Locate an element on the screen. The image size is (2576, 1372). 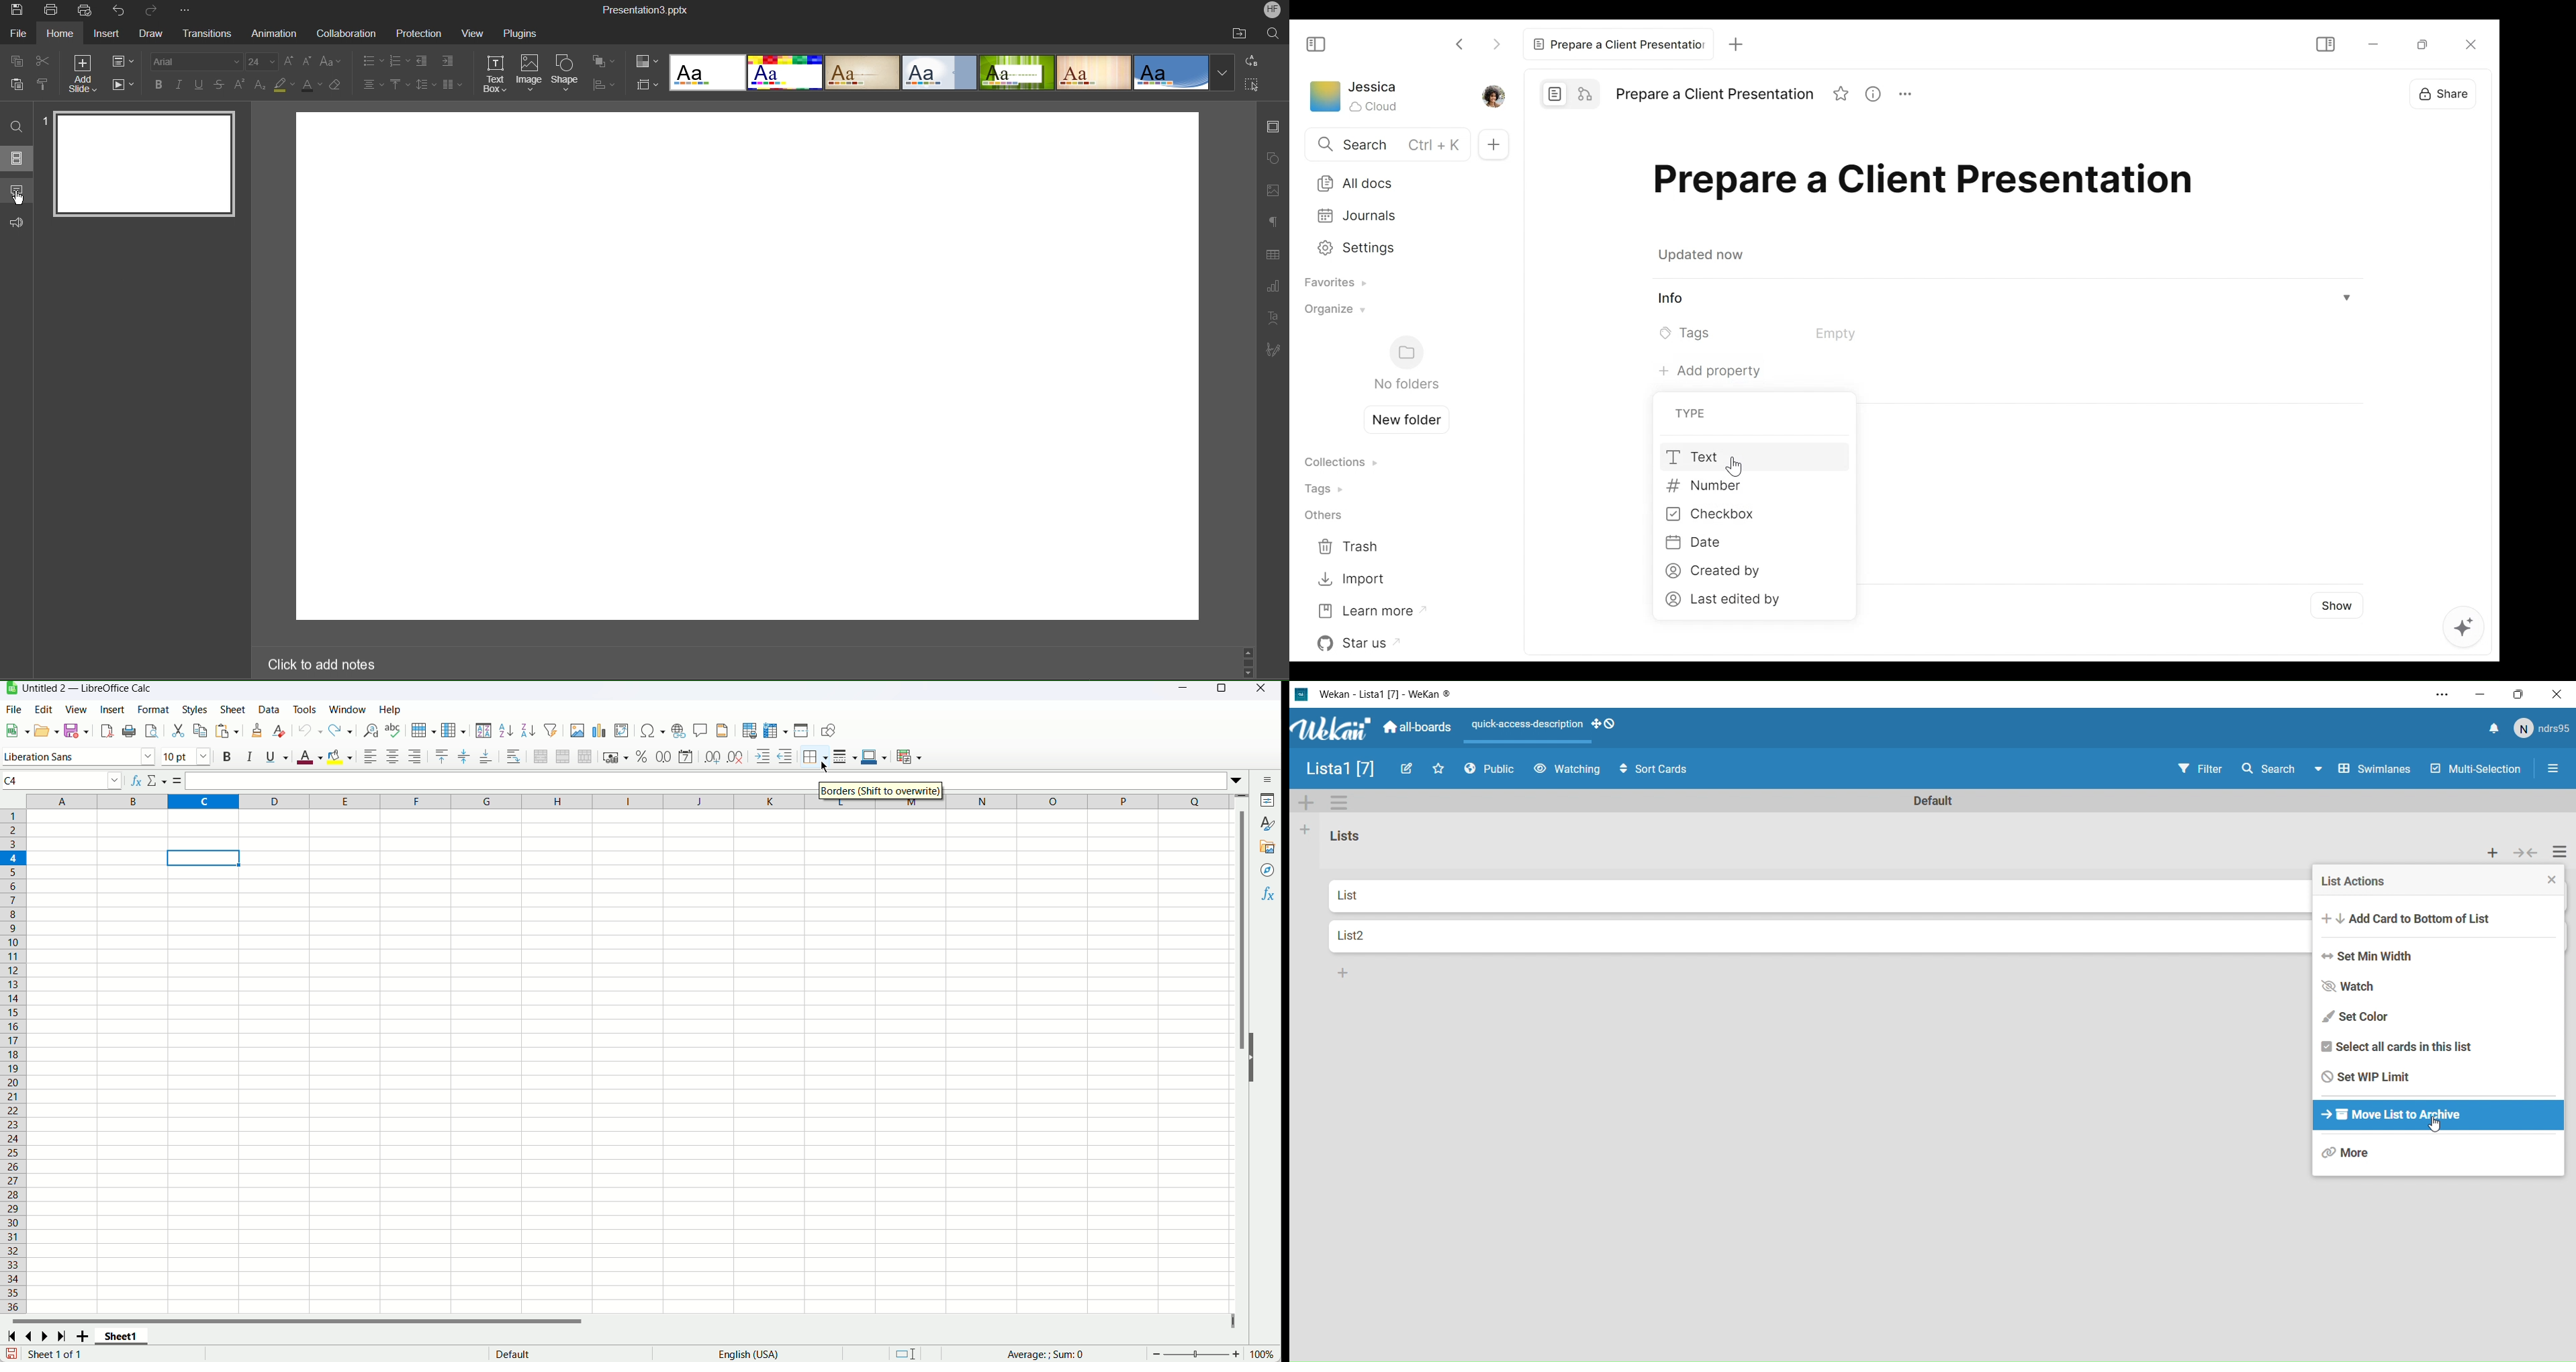
Default is located at coordinates (1929, 803).